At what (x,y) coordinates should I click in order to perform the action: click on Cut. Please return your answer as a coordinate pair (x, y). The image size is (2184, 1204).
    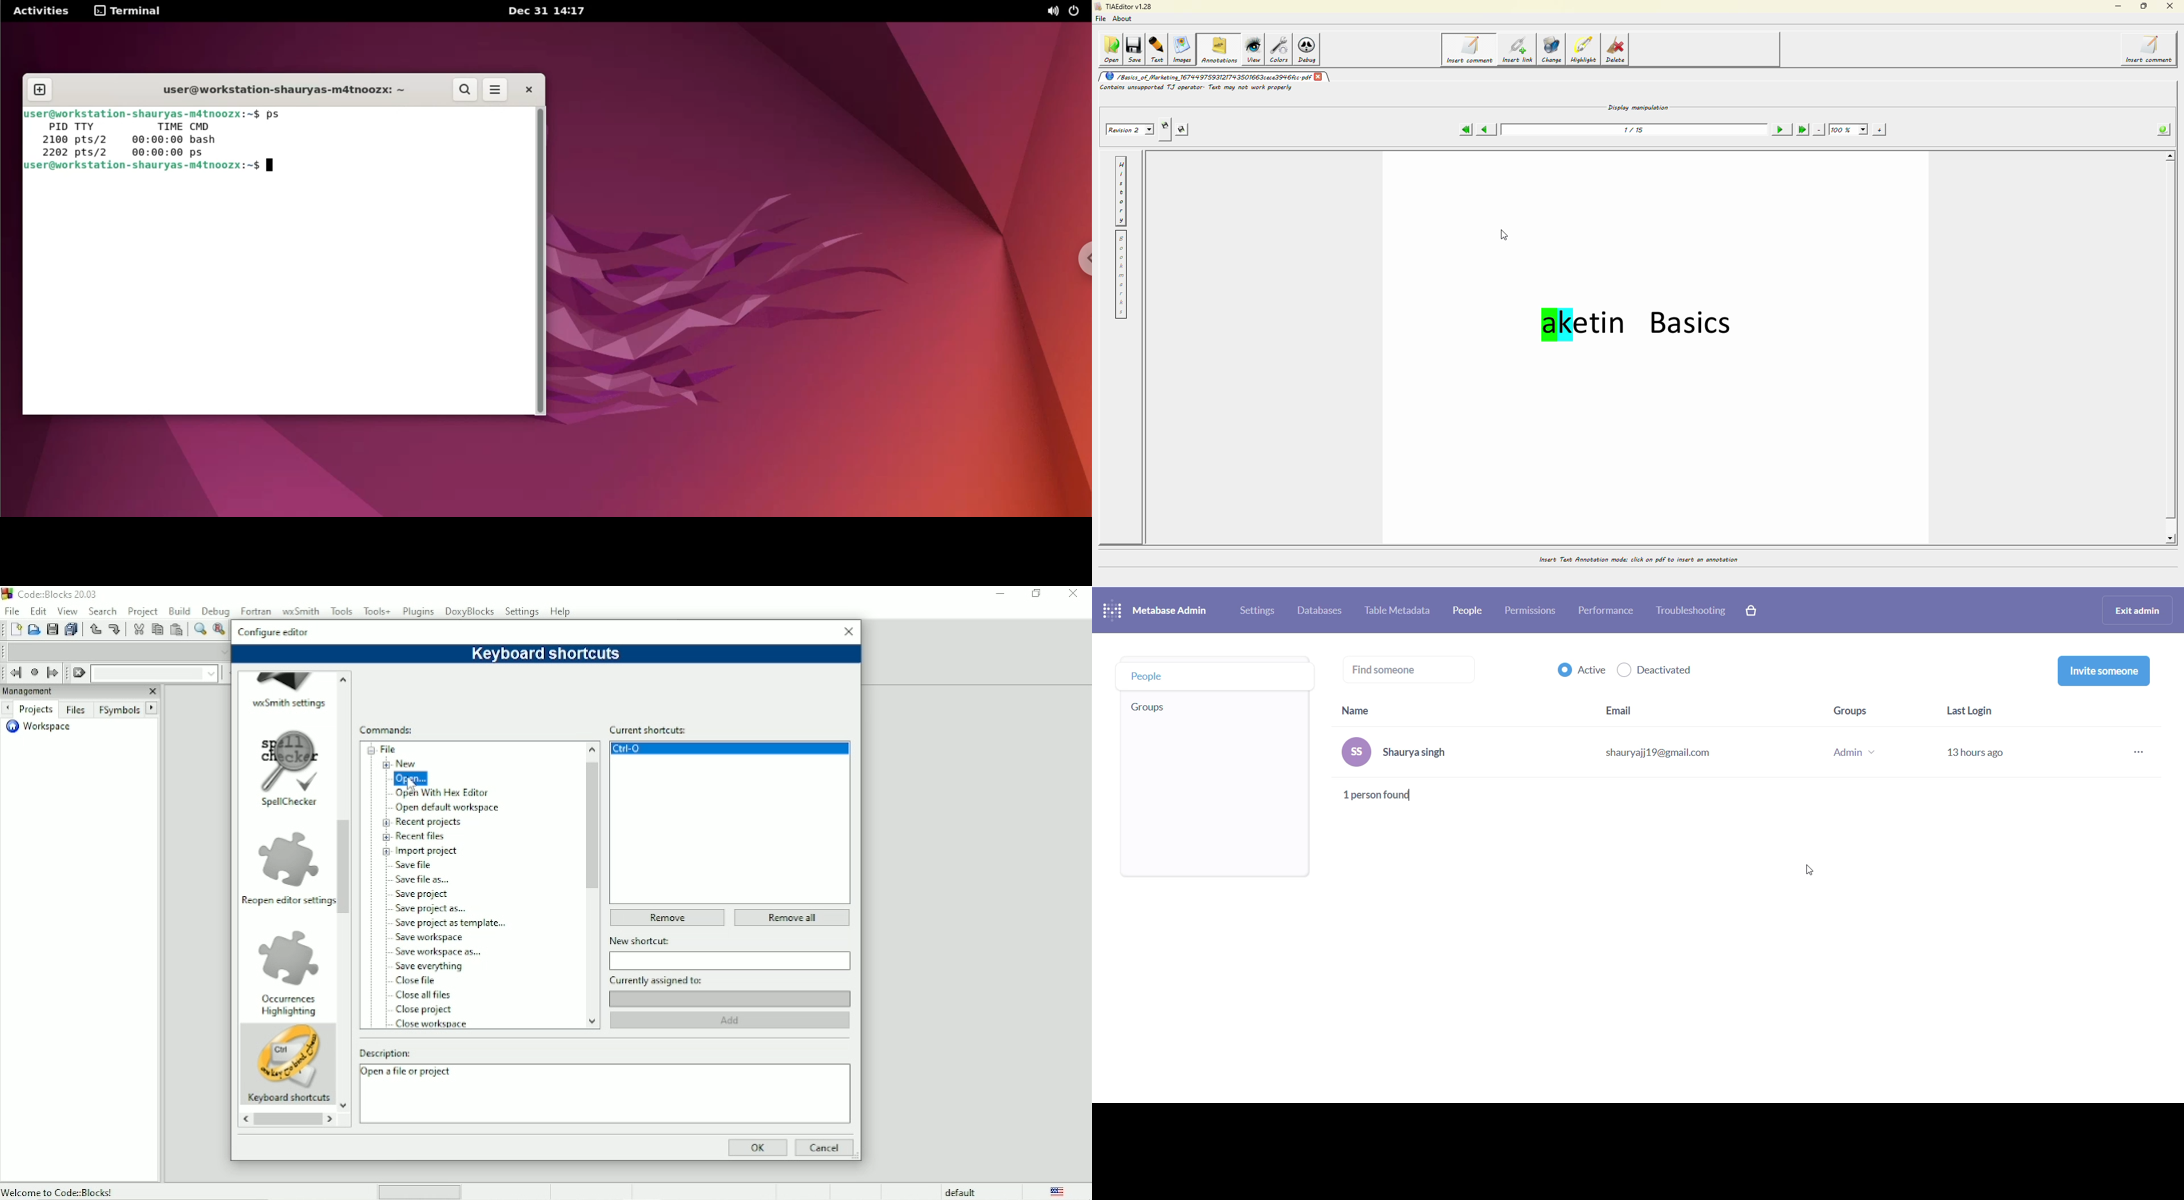
    Looking at the image, I should click on (138, 630).